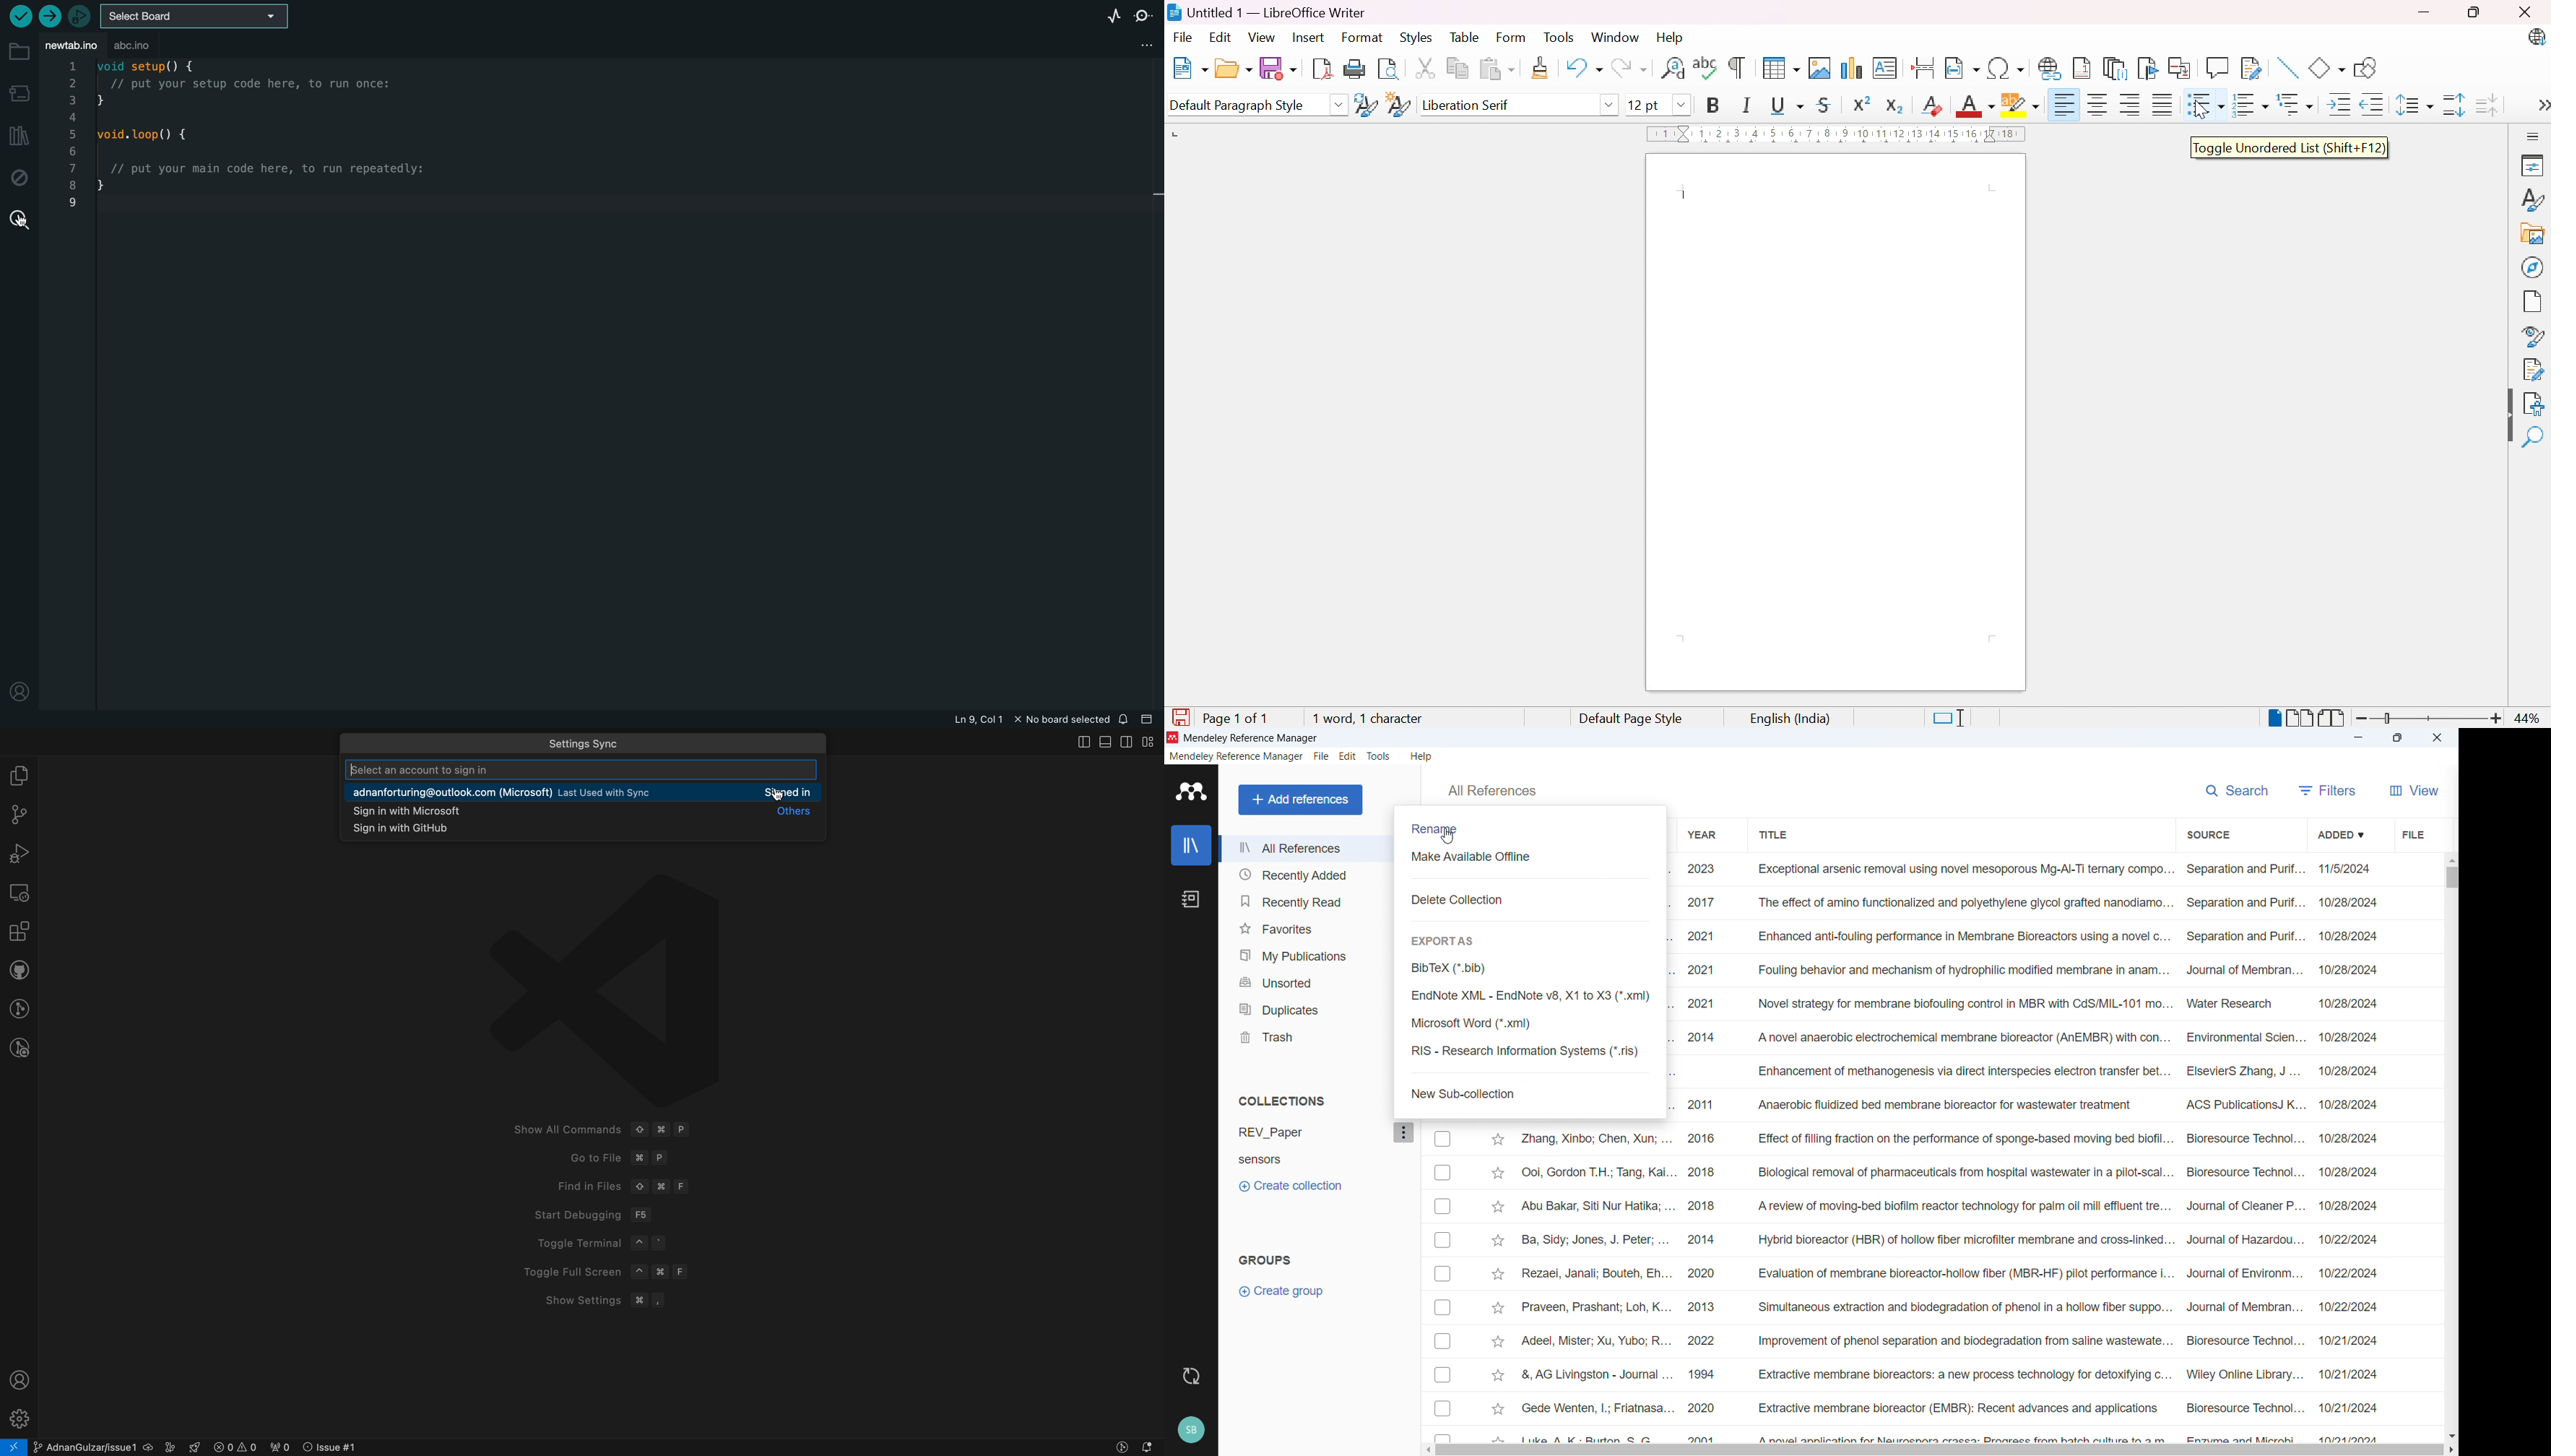  Describe the element at coordinates (1447, 836) in the screenshot. I see `Cursor` at that location.